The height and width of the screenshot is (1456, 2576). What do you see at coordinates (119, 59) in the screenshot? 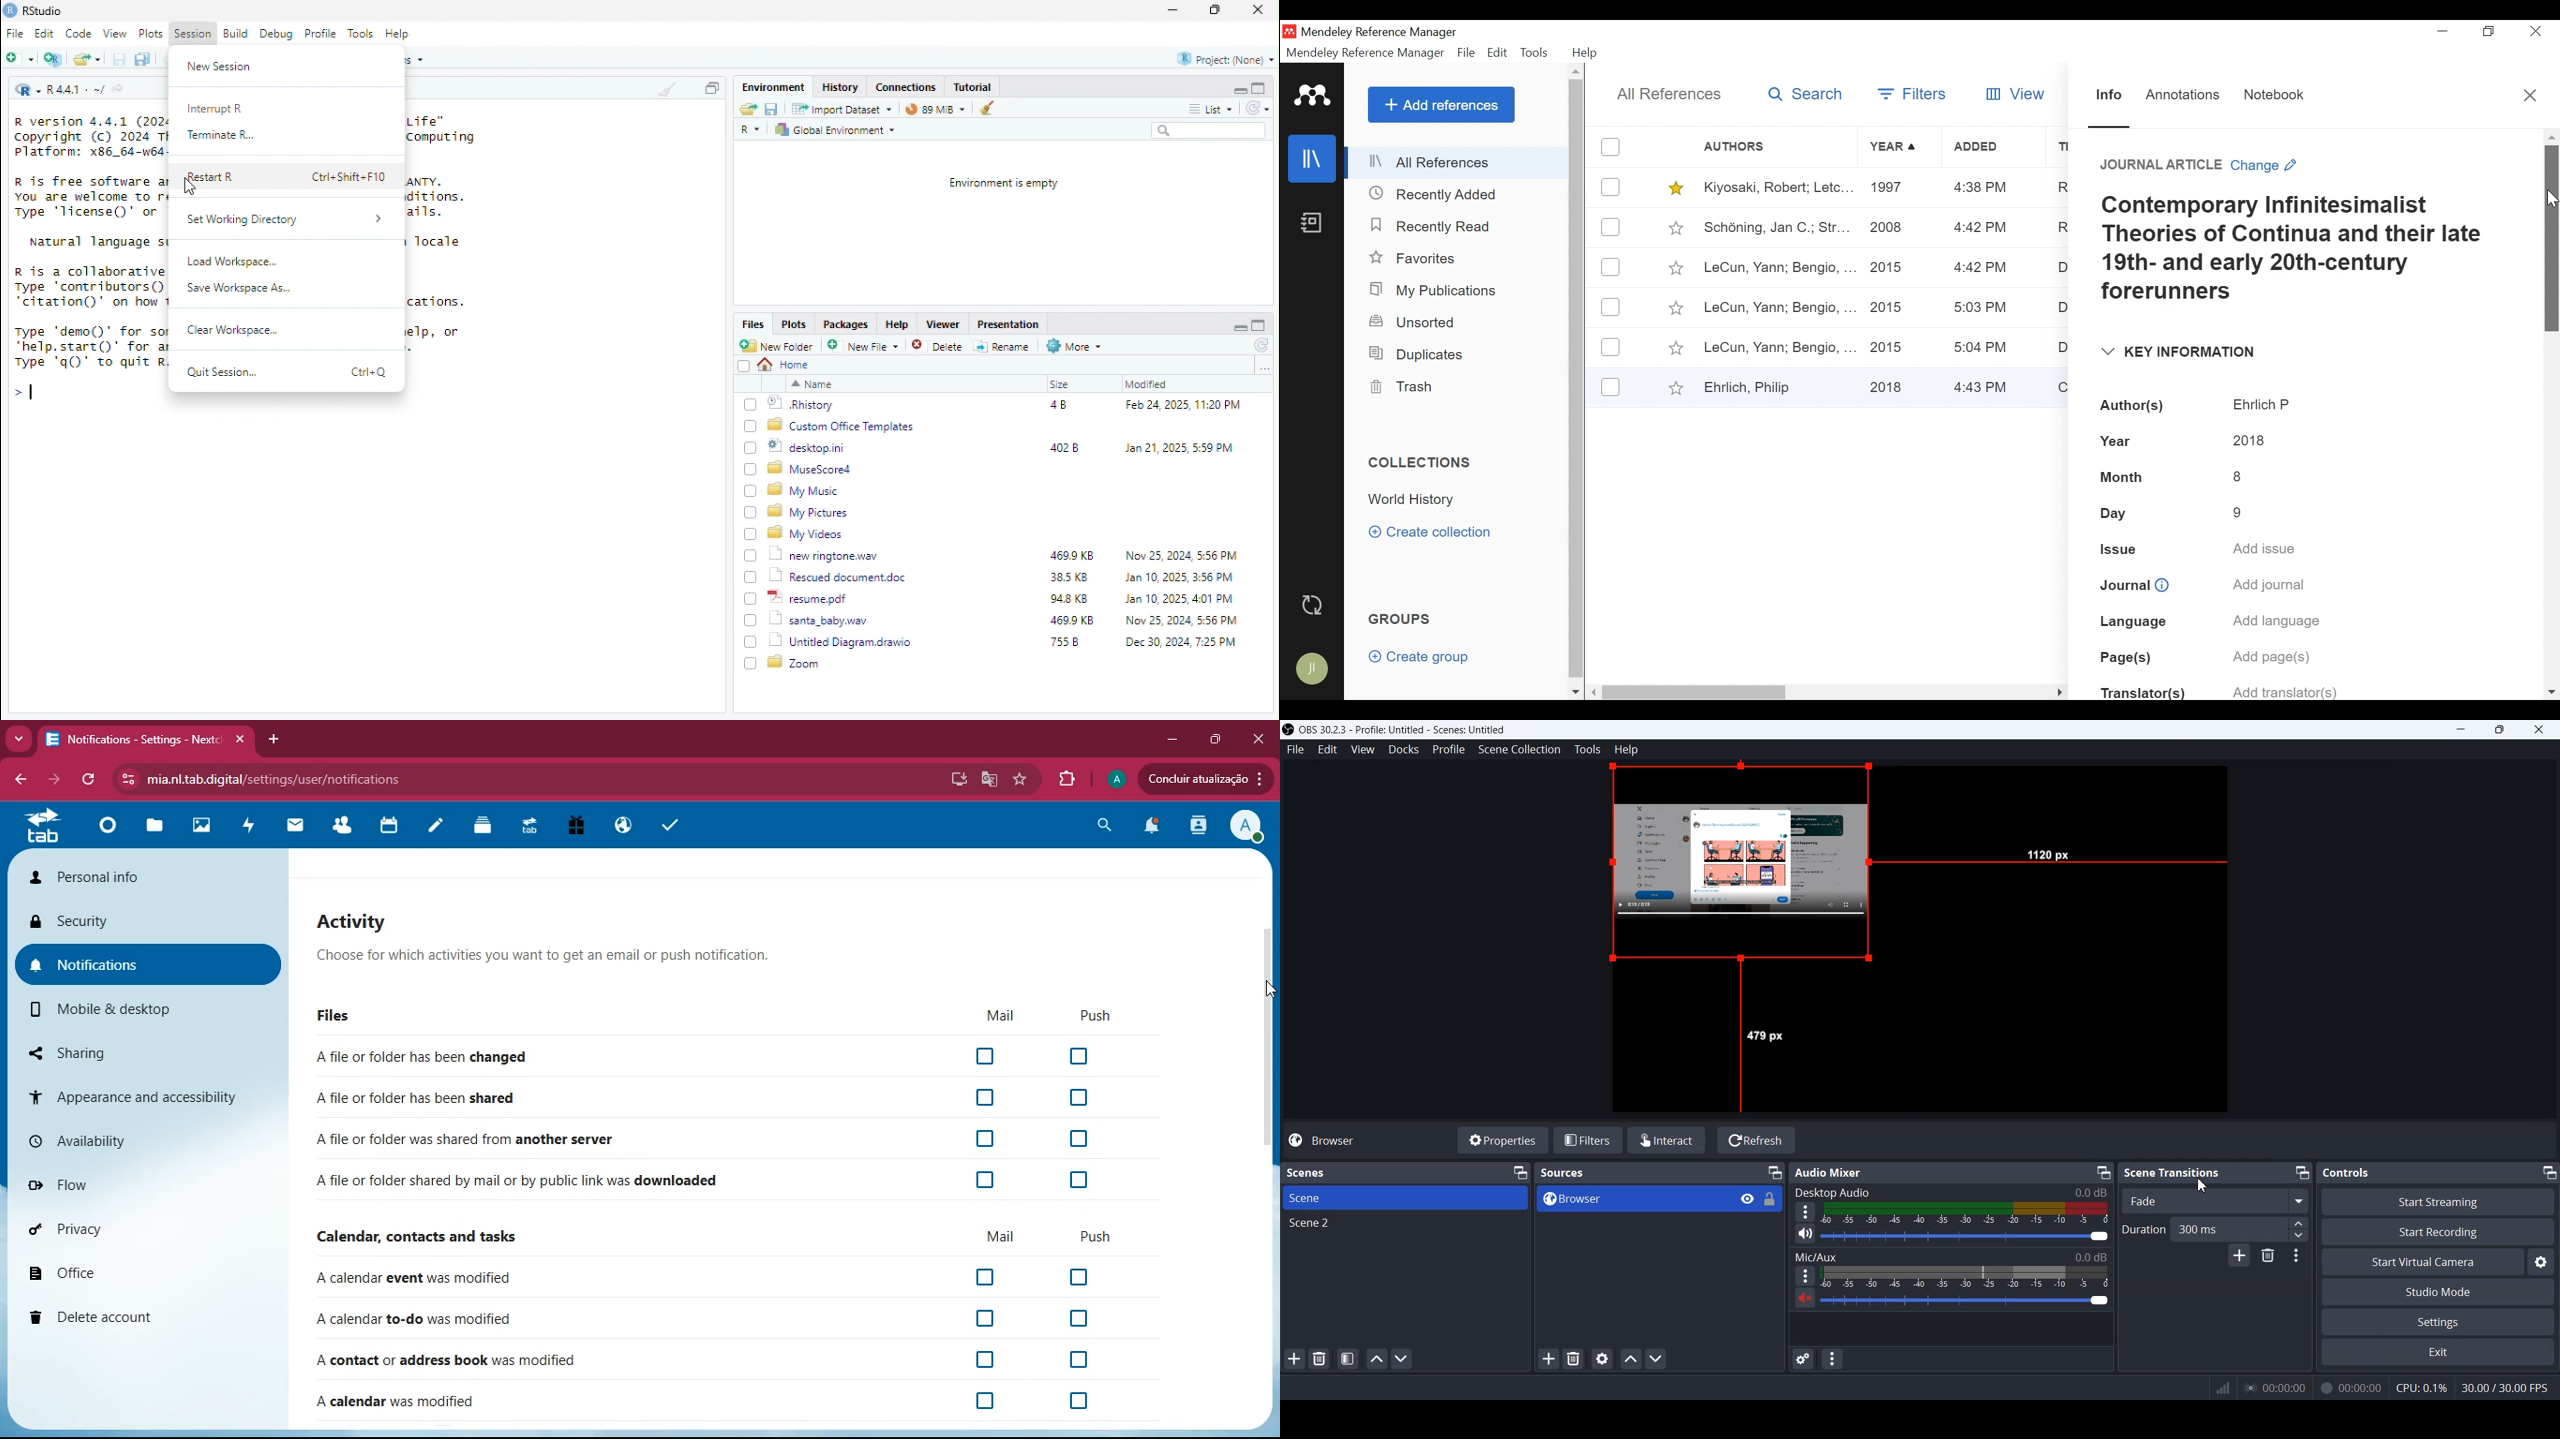
I see `save` at bounding box center [119, 59].